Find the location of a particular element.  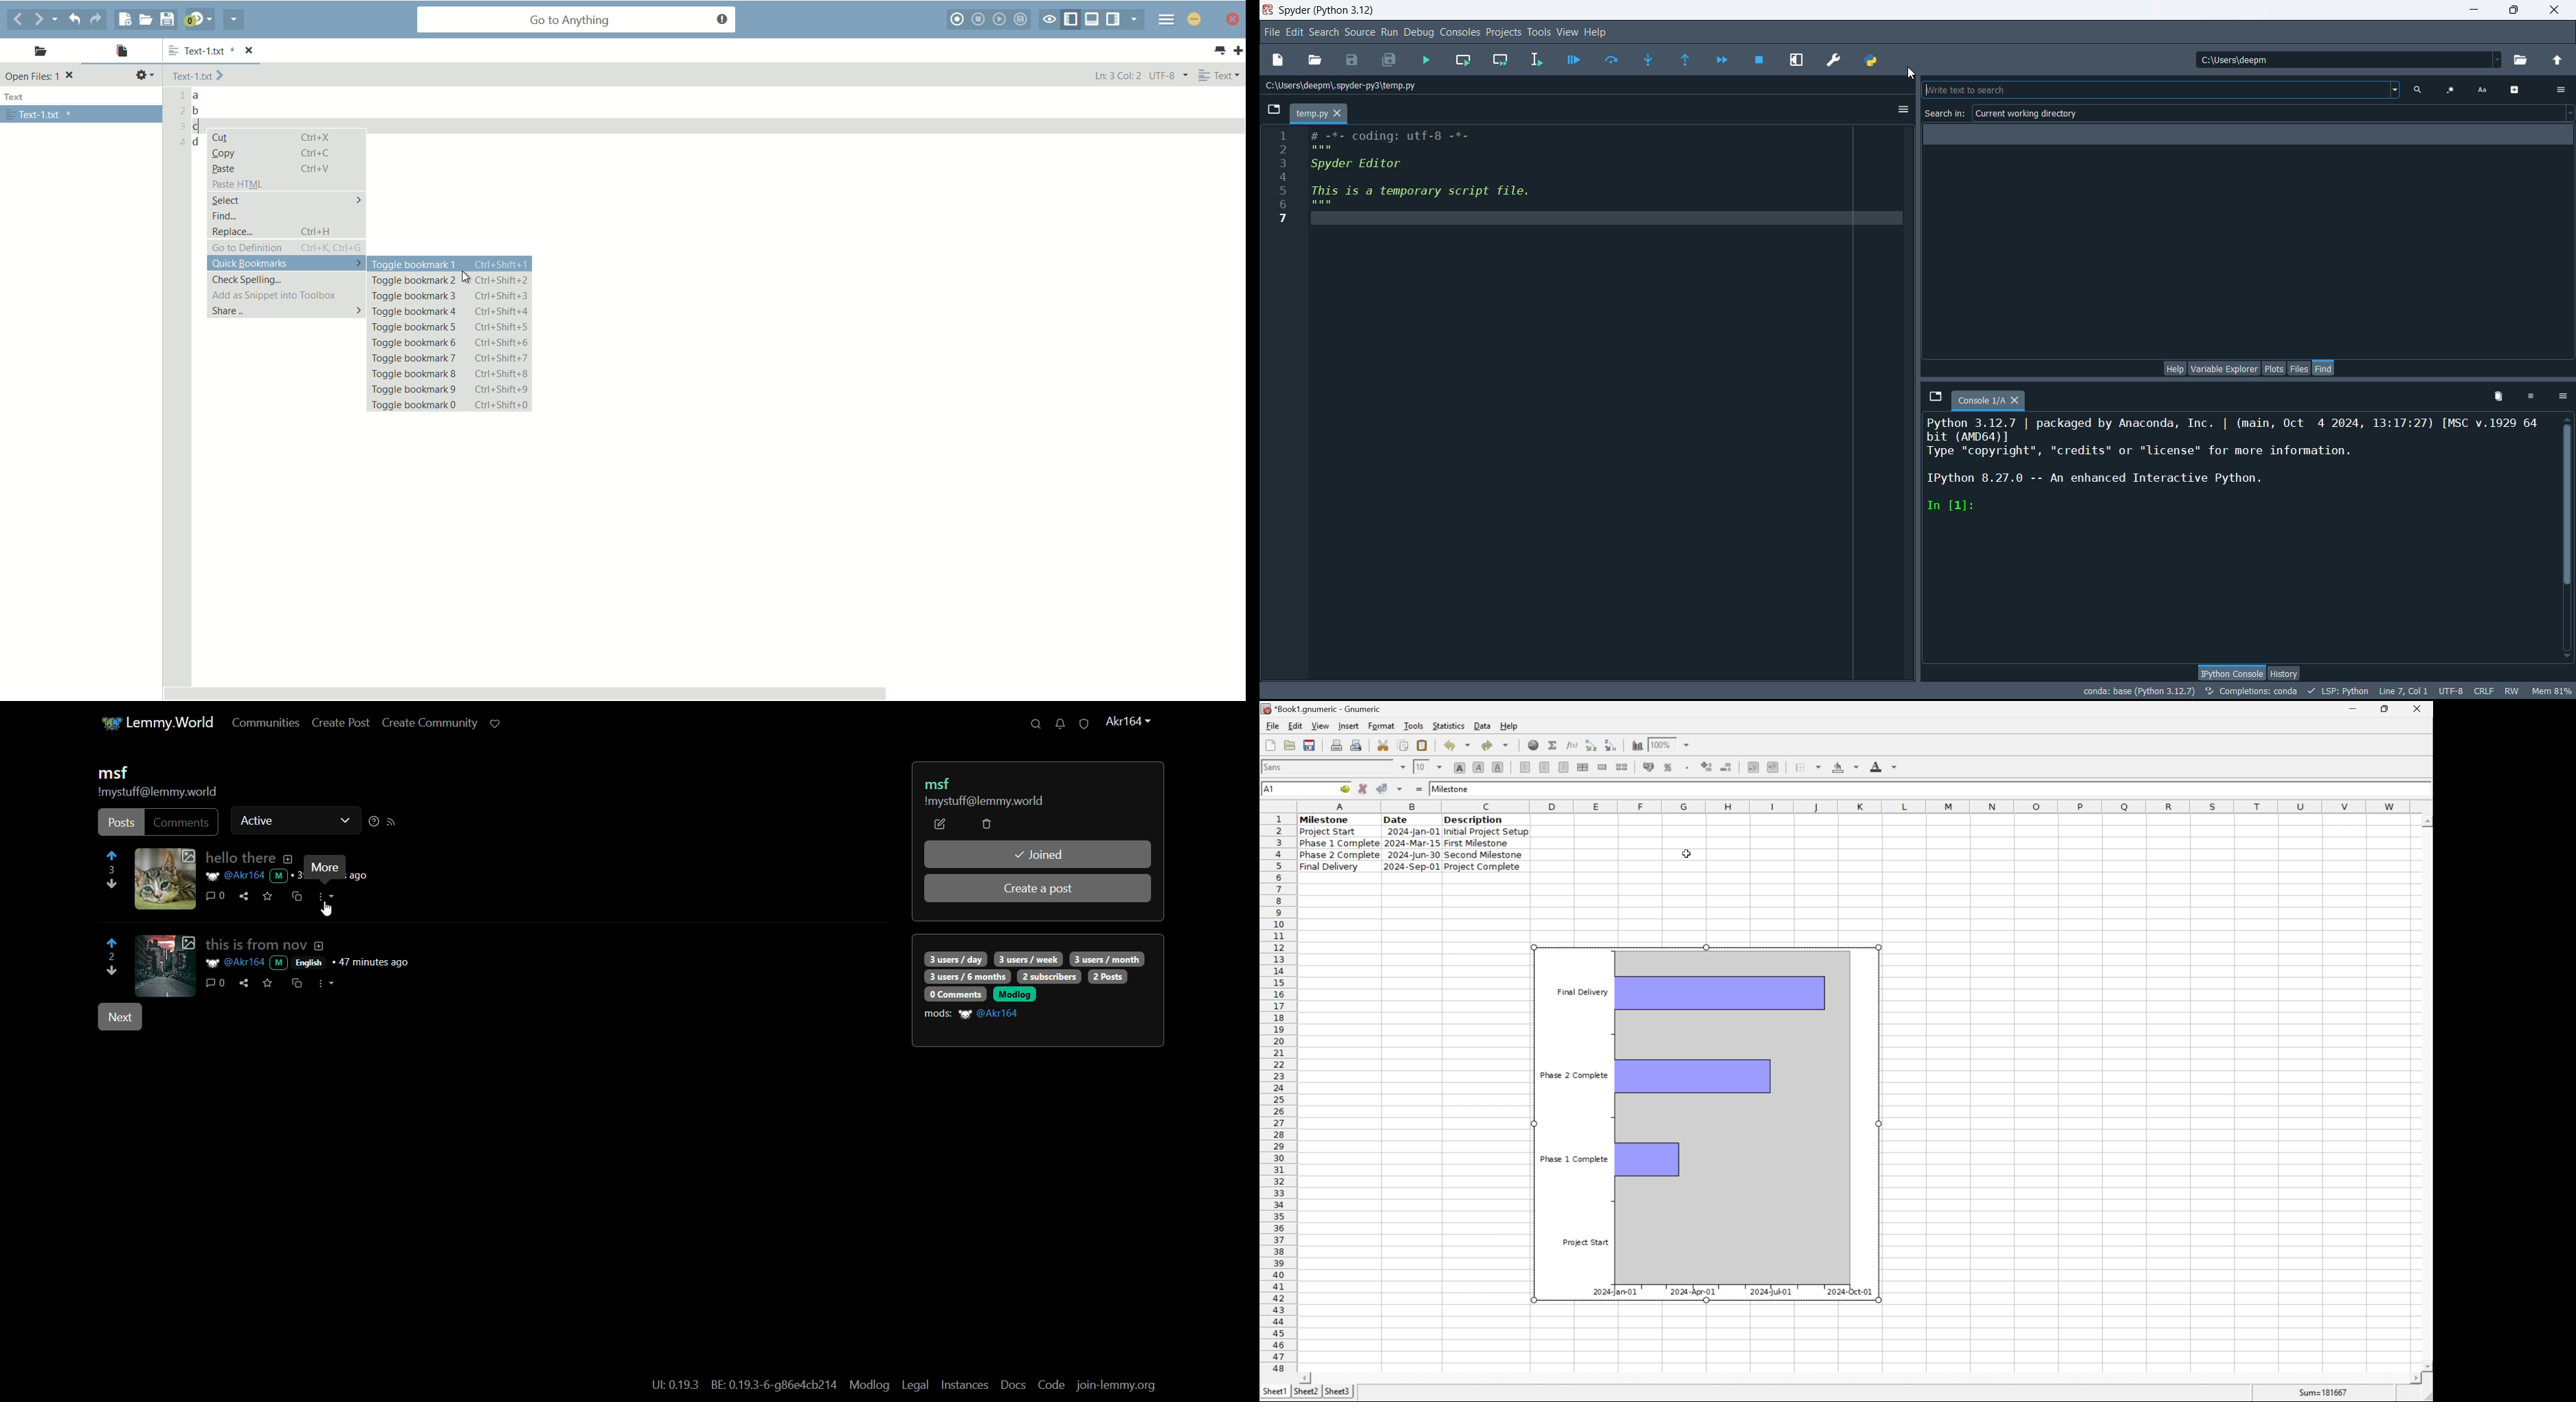

cut is located at coordinates (1384, 745).